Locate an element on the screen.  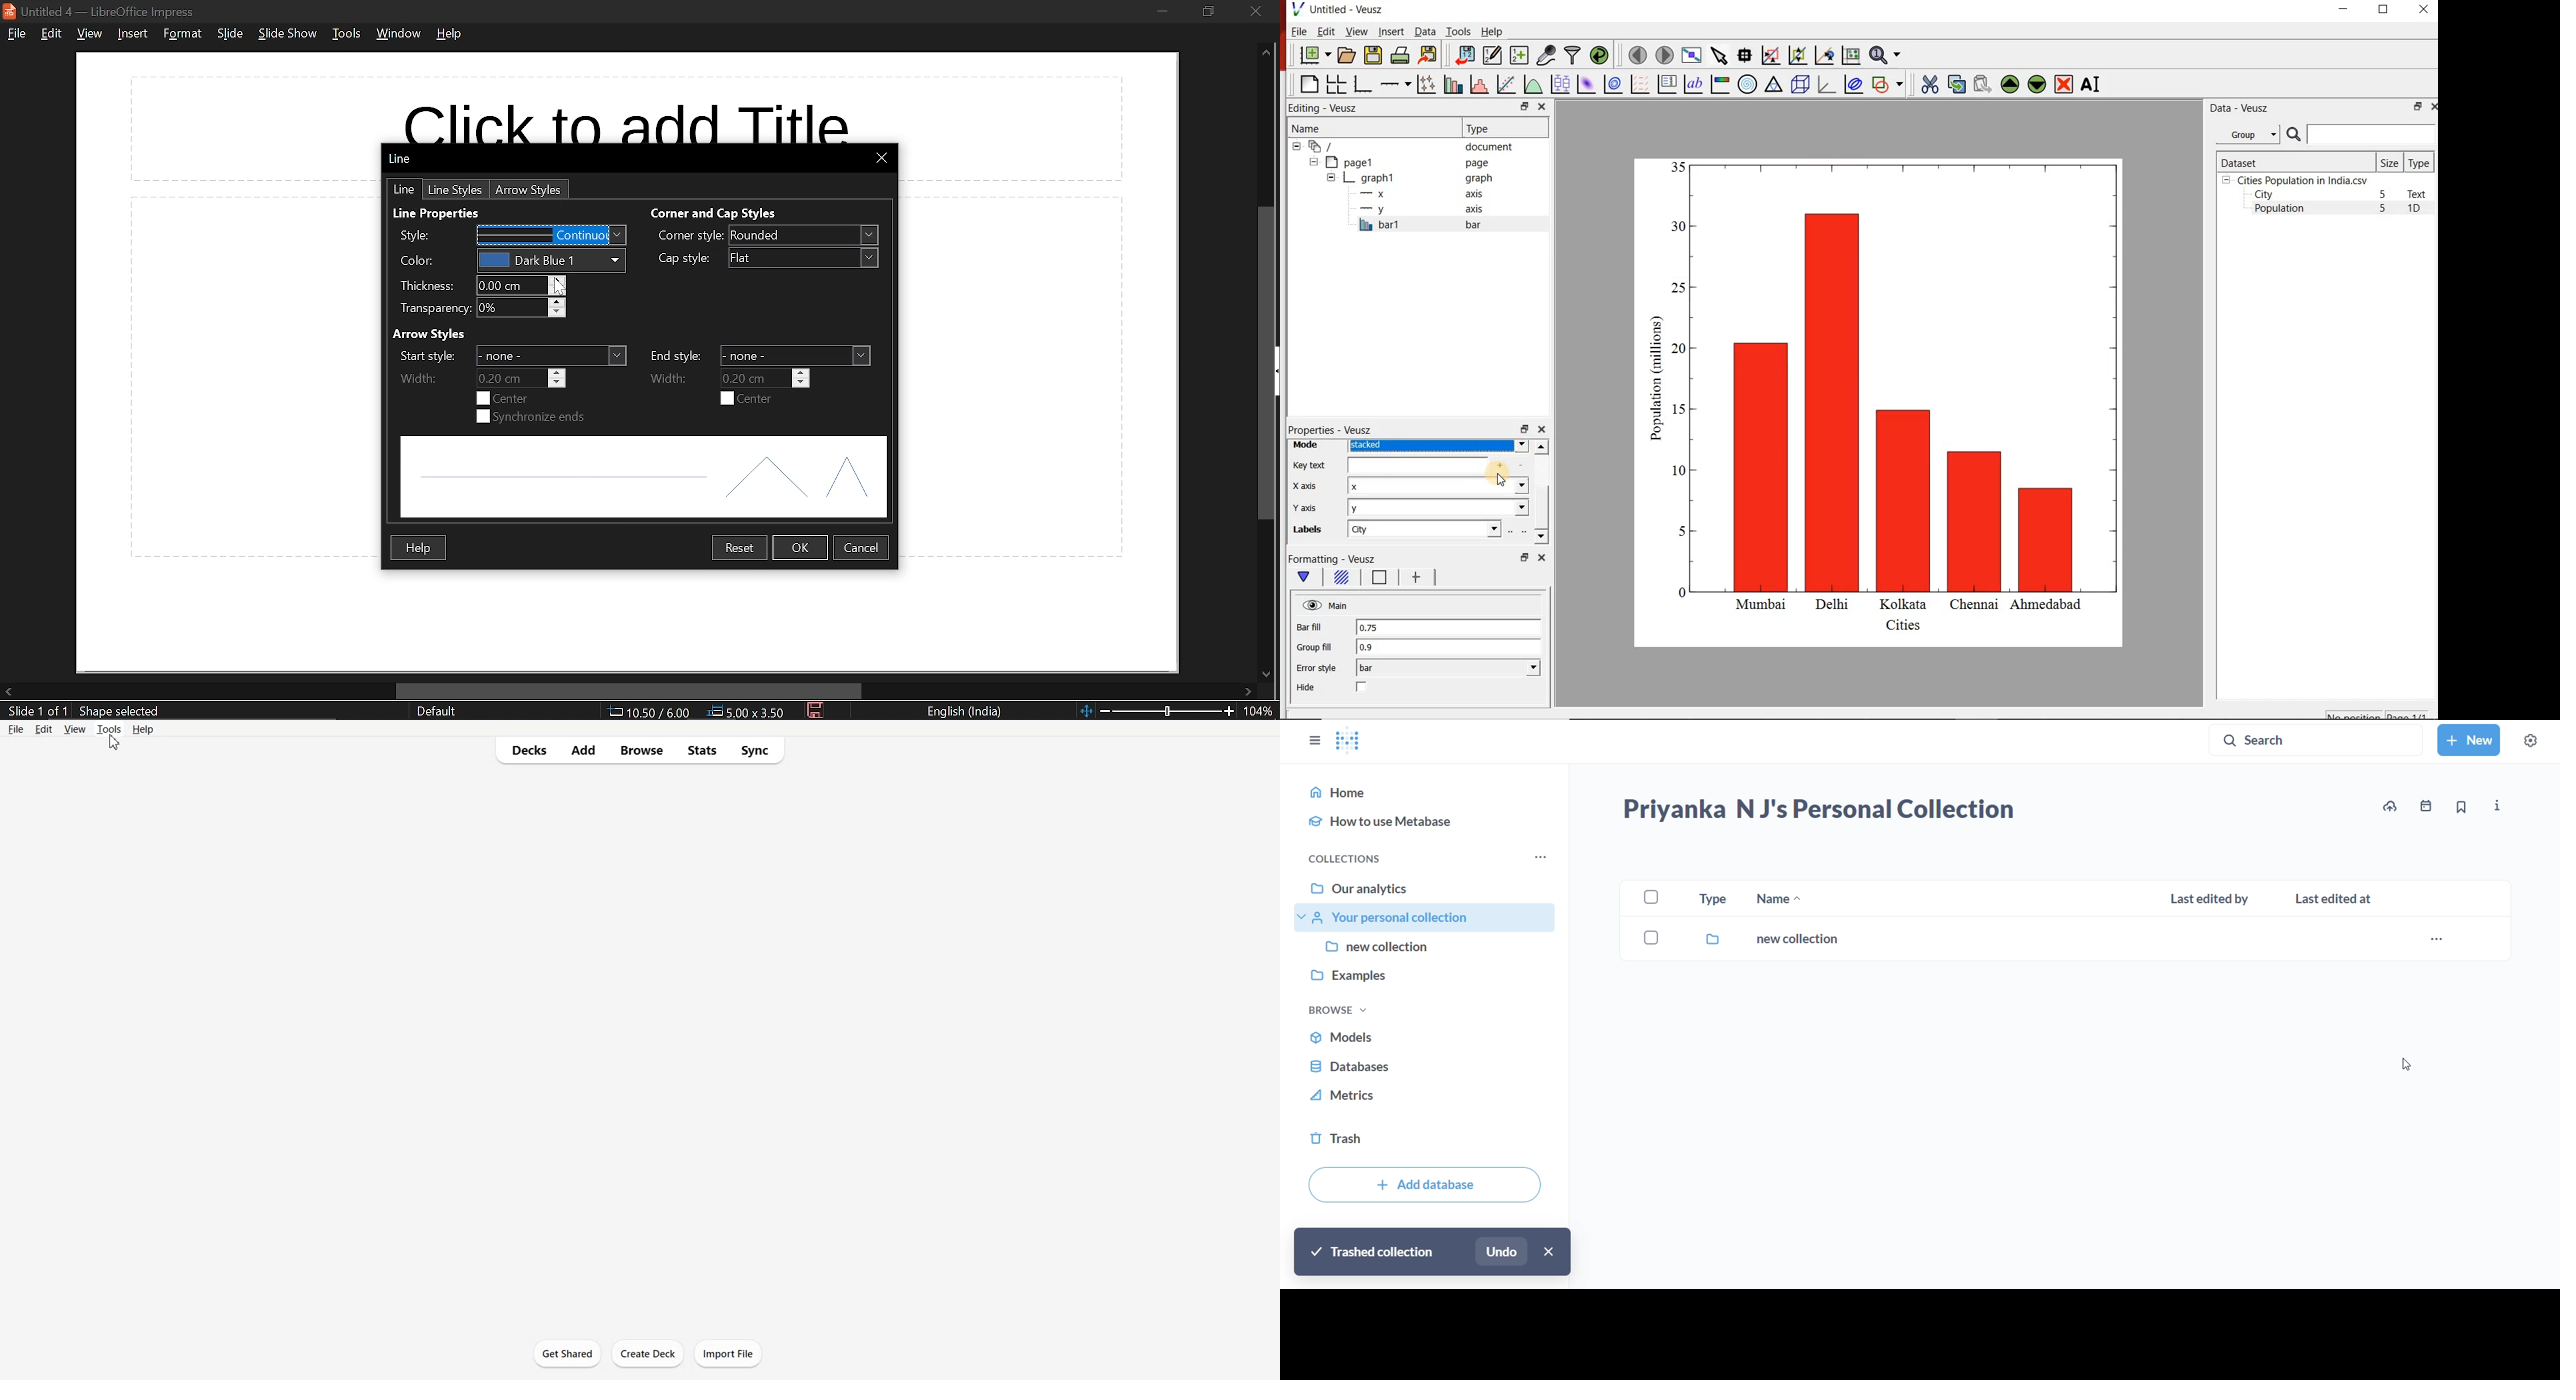
edit and enter new datasets is located at coordinates (1491, 55).